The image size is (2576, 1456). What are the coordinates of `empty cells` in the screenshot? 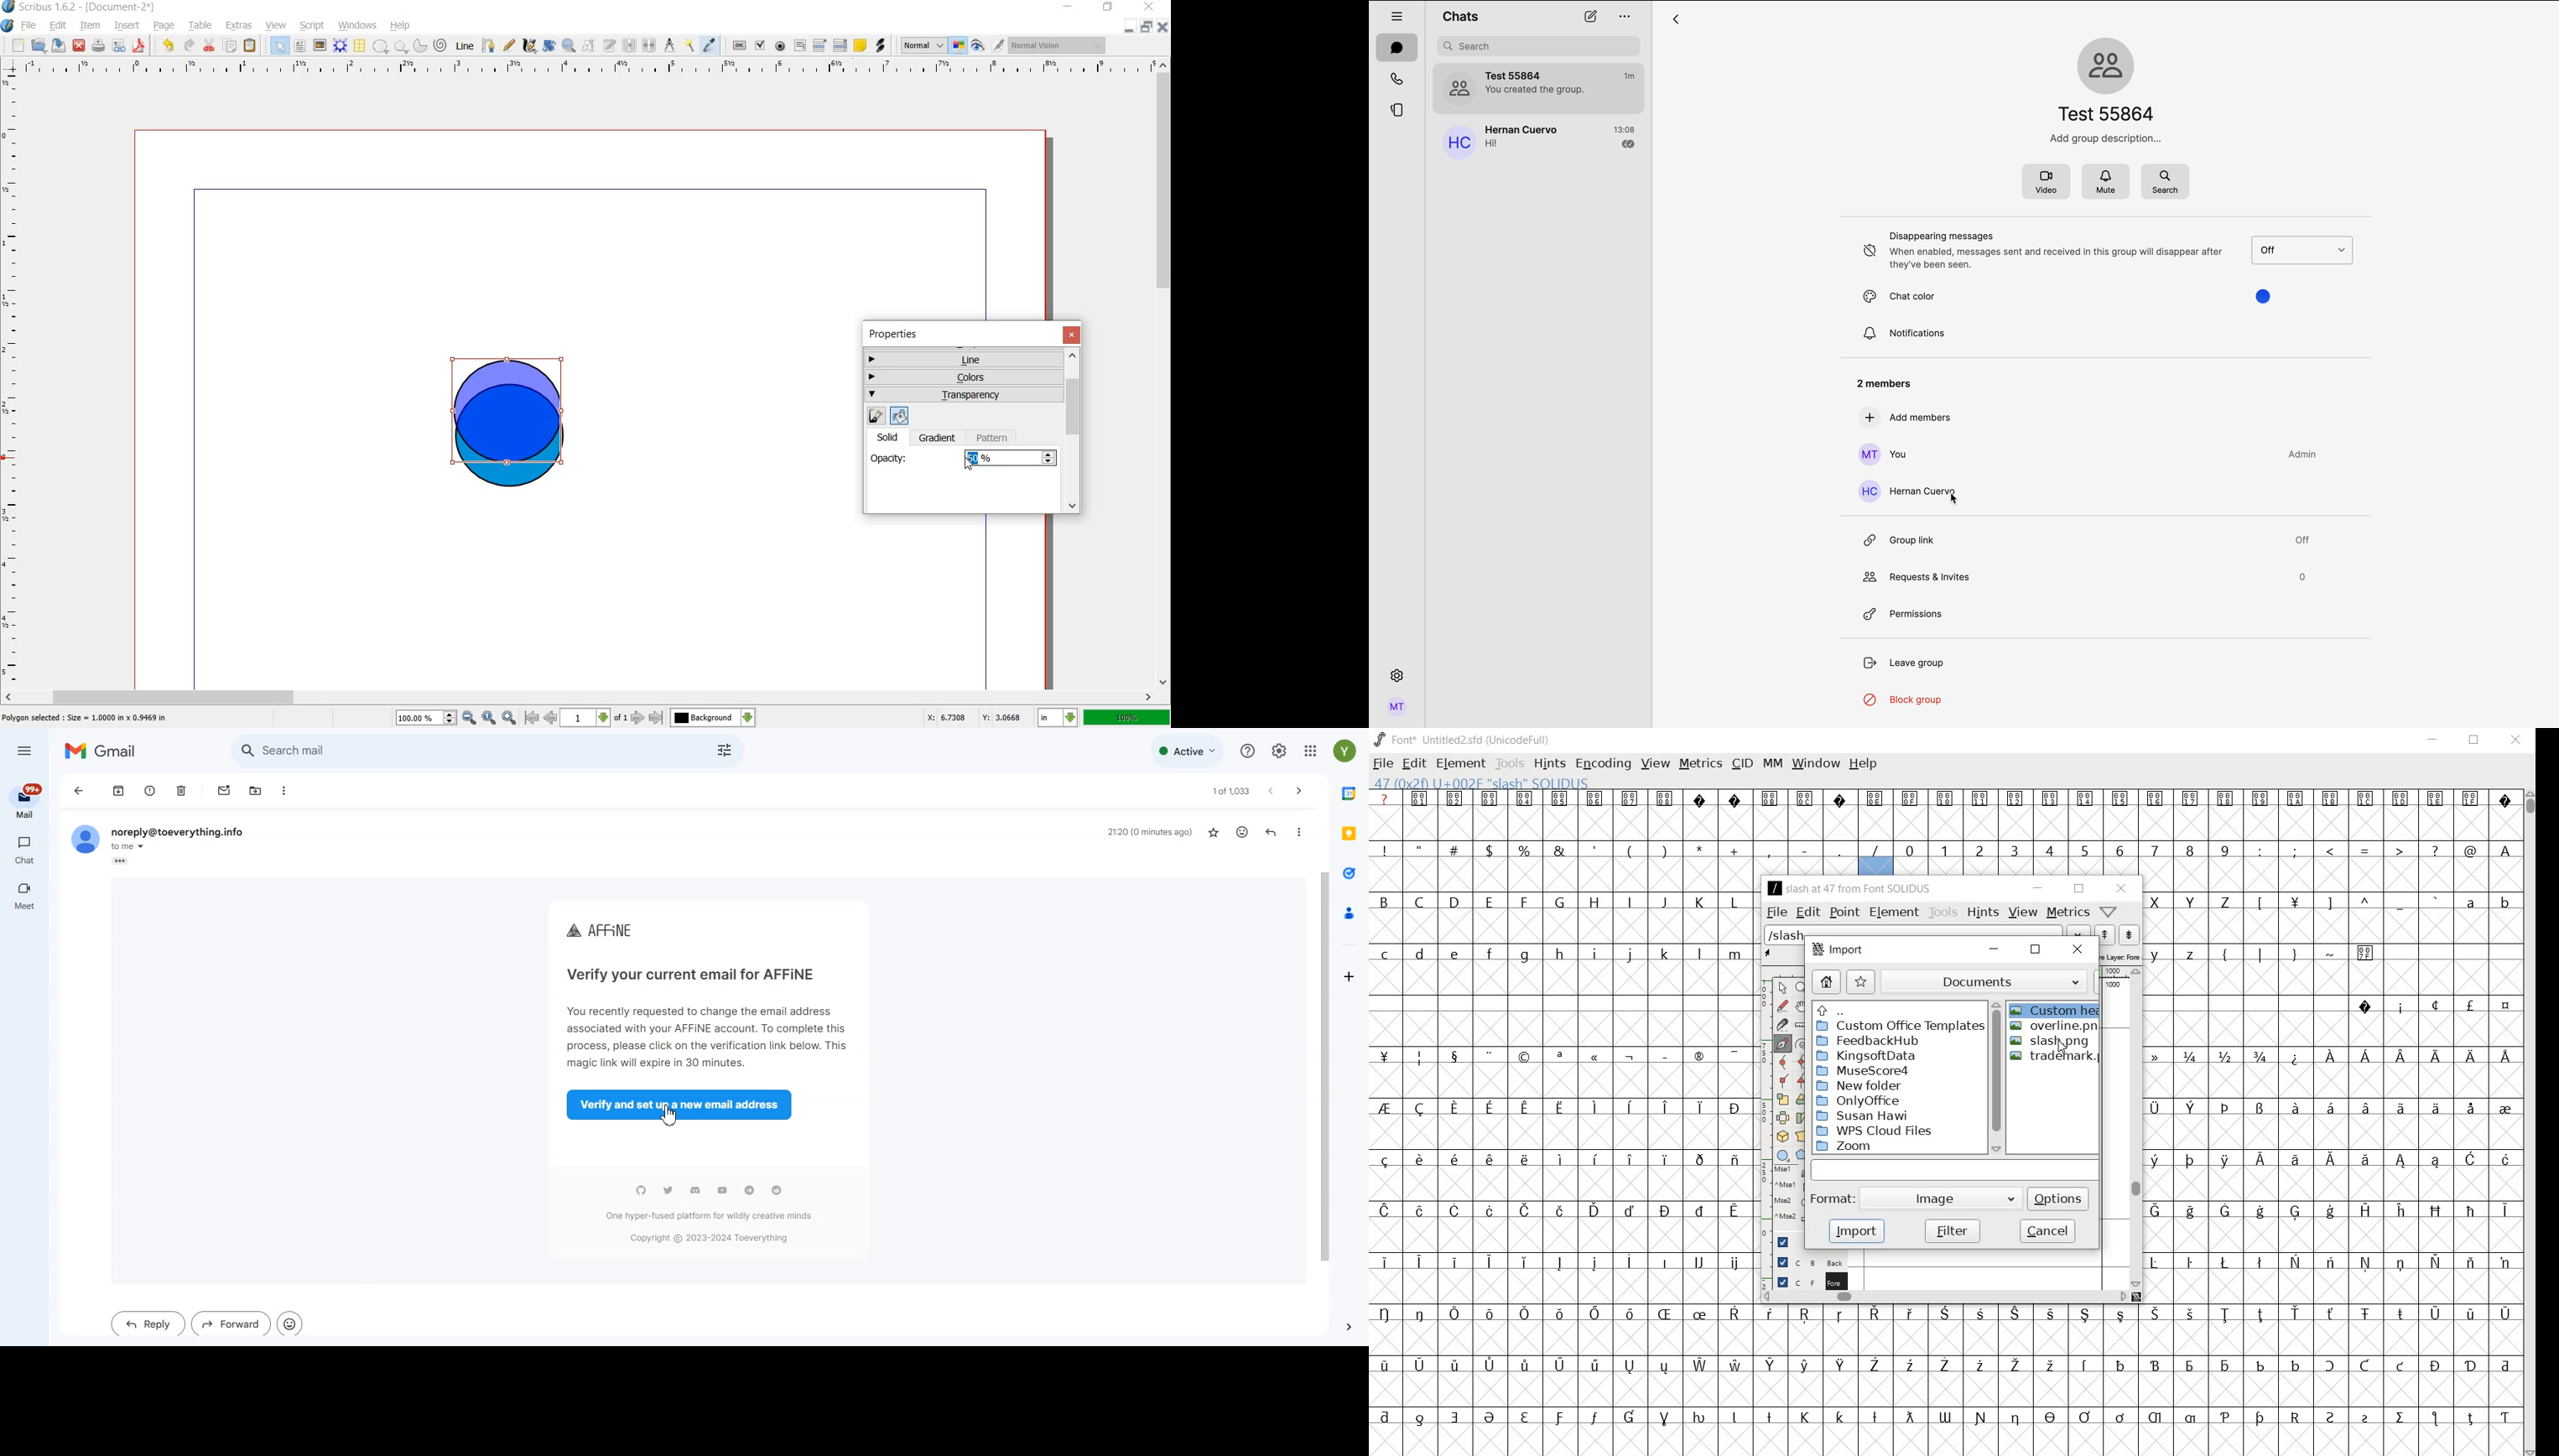 It's located at (1559, 925).